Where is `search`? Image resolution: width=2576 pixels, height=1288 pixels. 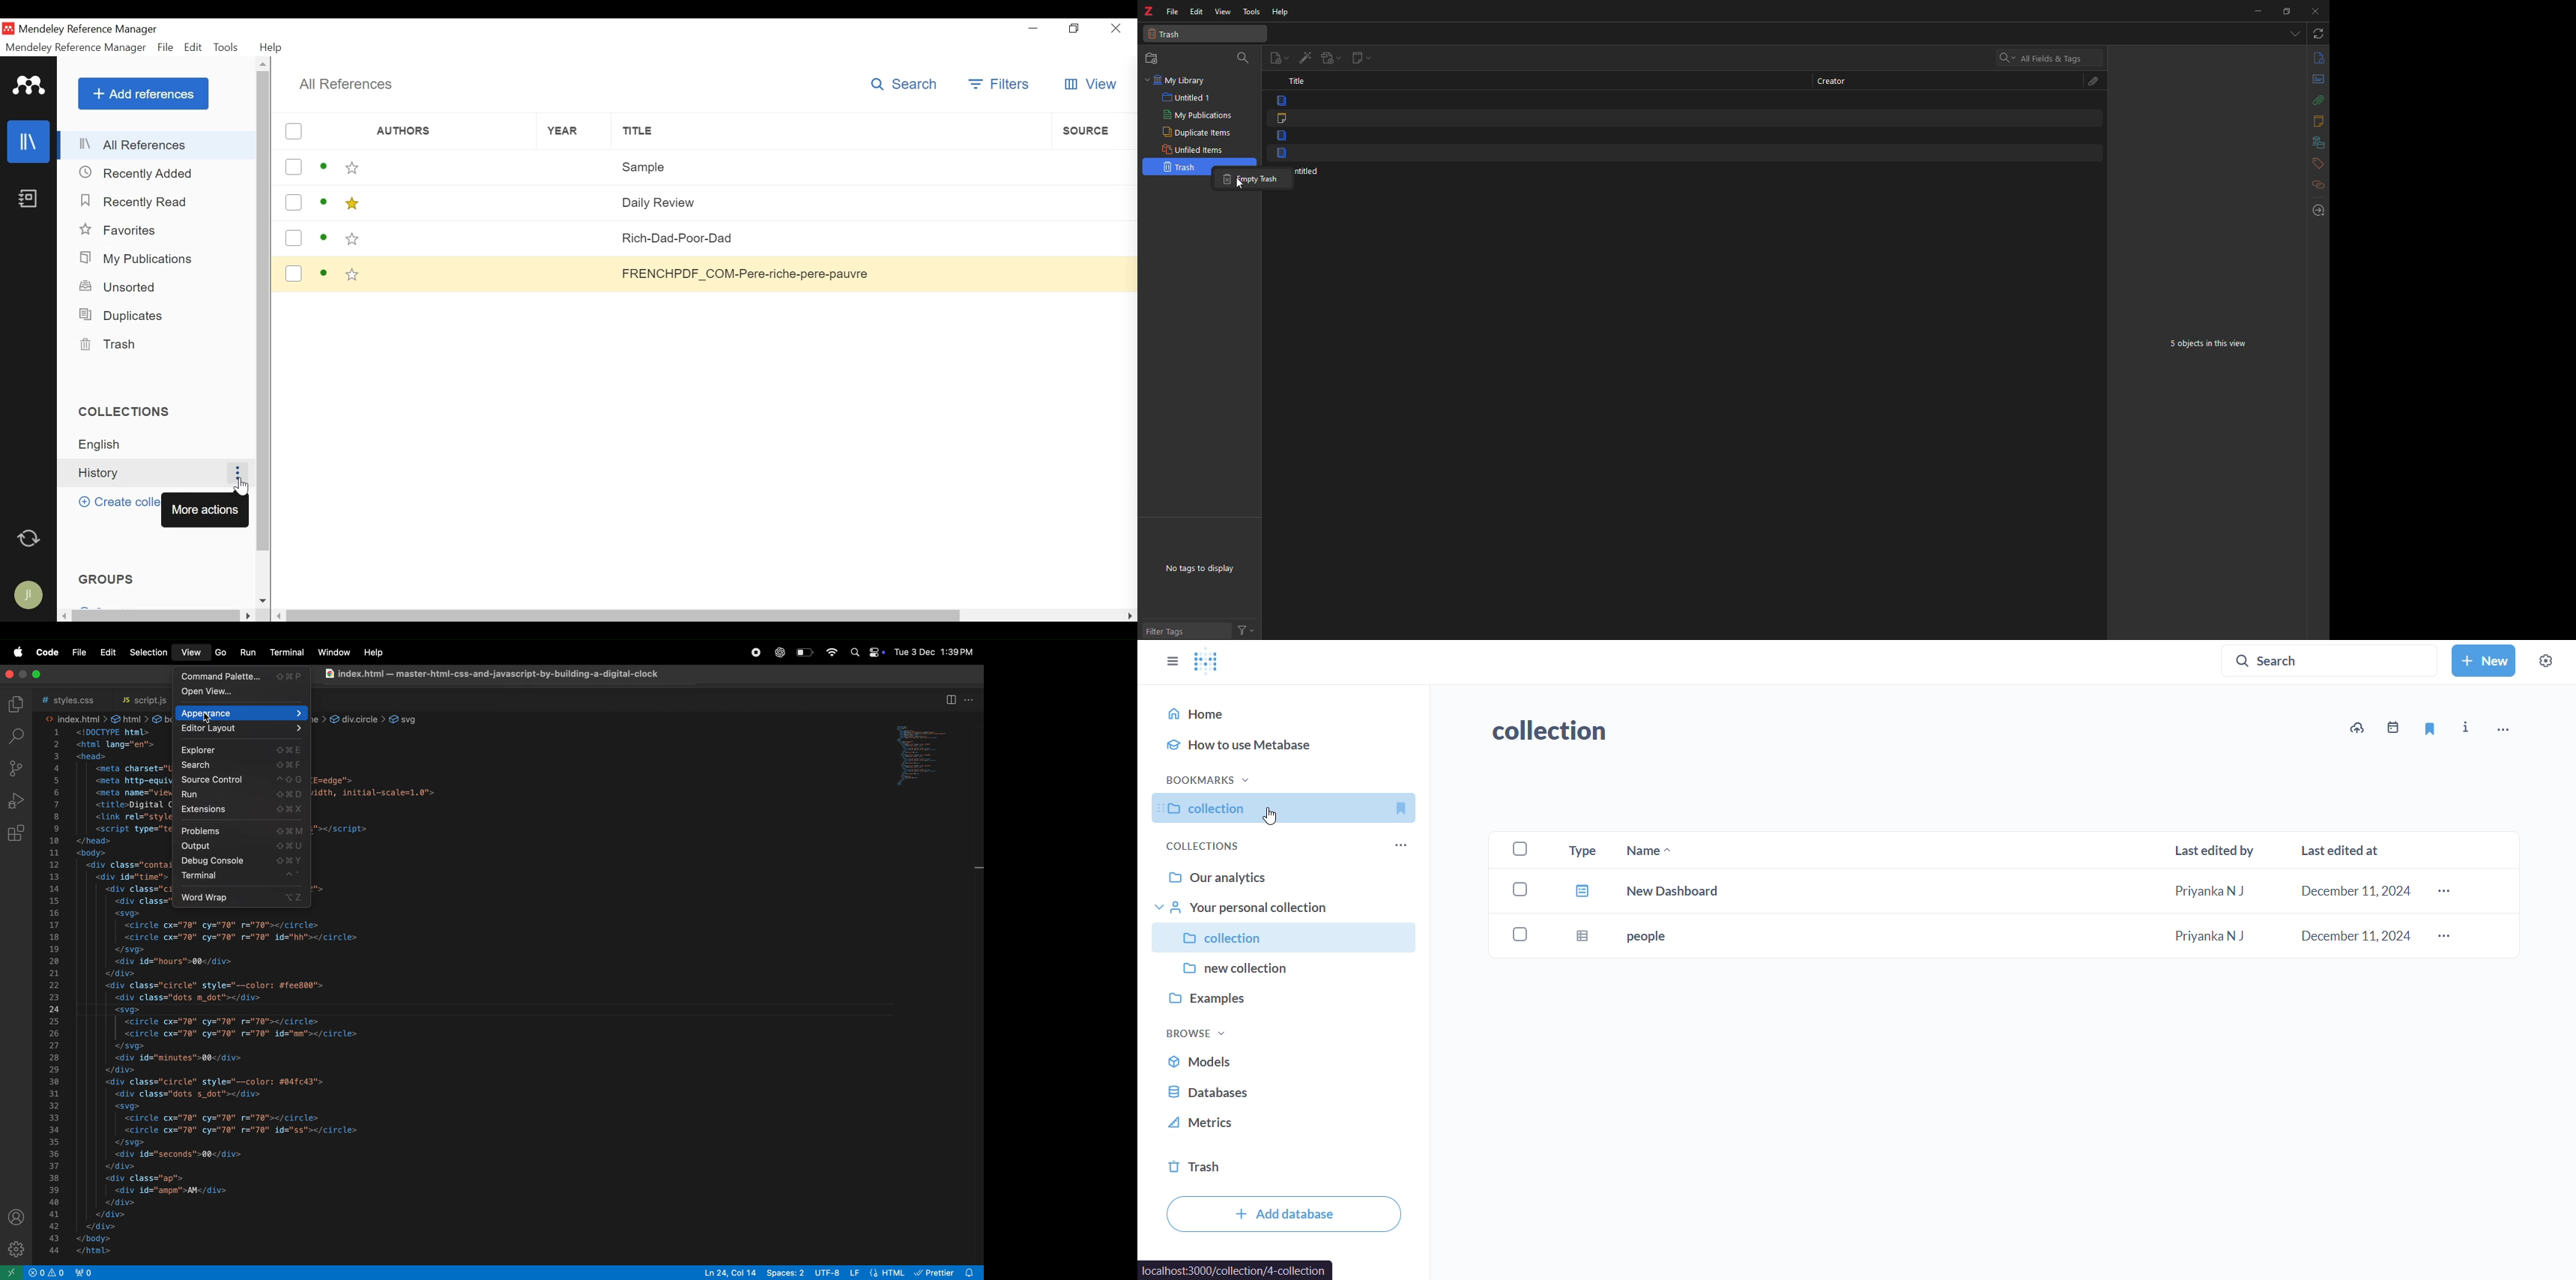
search is located at coordinates (238, 765).